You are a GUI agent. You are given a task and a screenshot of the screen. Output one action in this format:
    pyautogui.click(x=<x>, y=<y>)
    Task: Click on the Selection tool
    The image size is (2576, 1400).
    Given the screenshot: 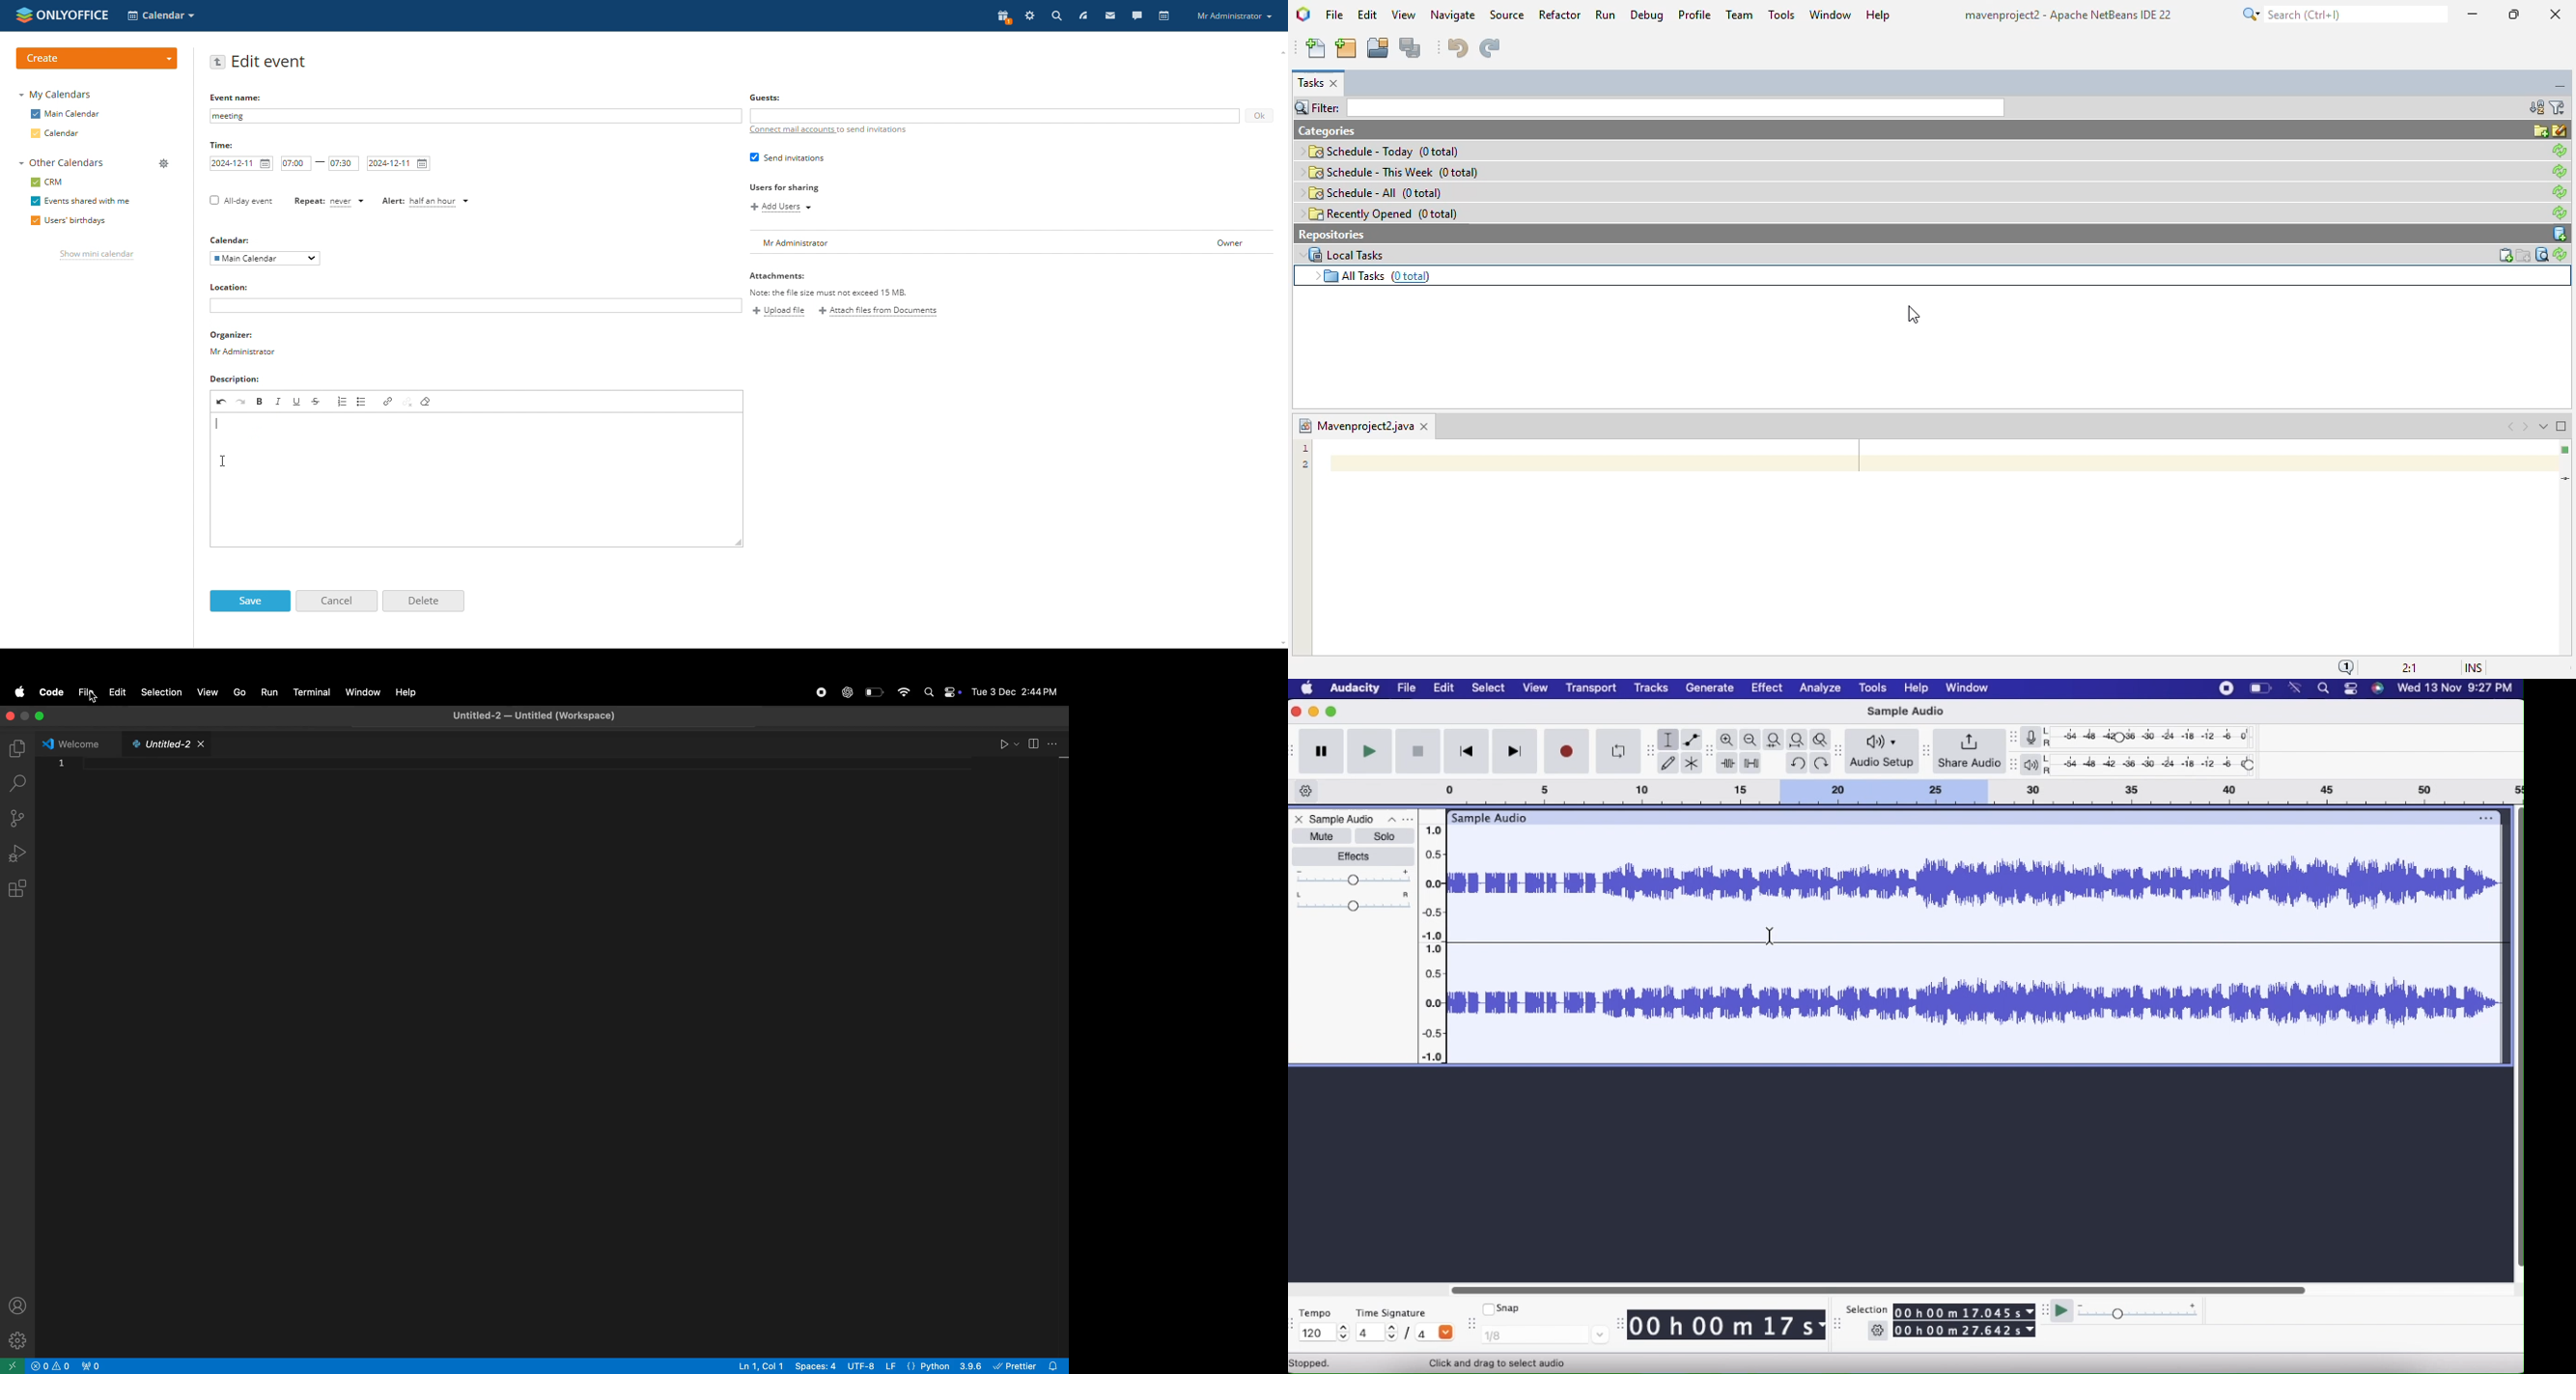 What is the action you would take?
    pyautogui.click(x=1669, y=740)
    